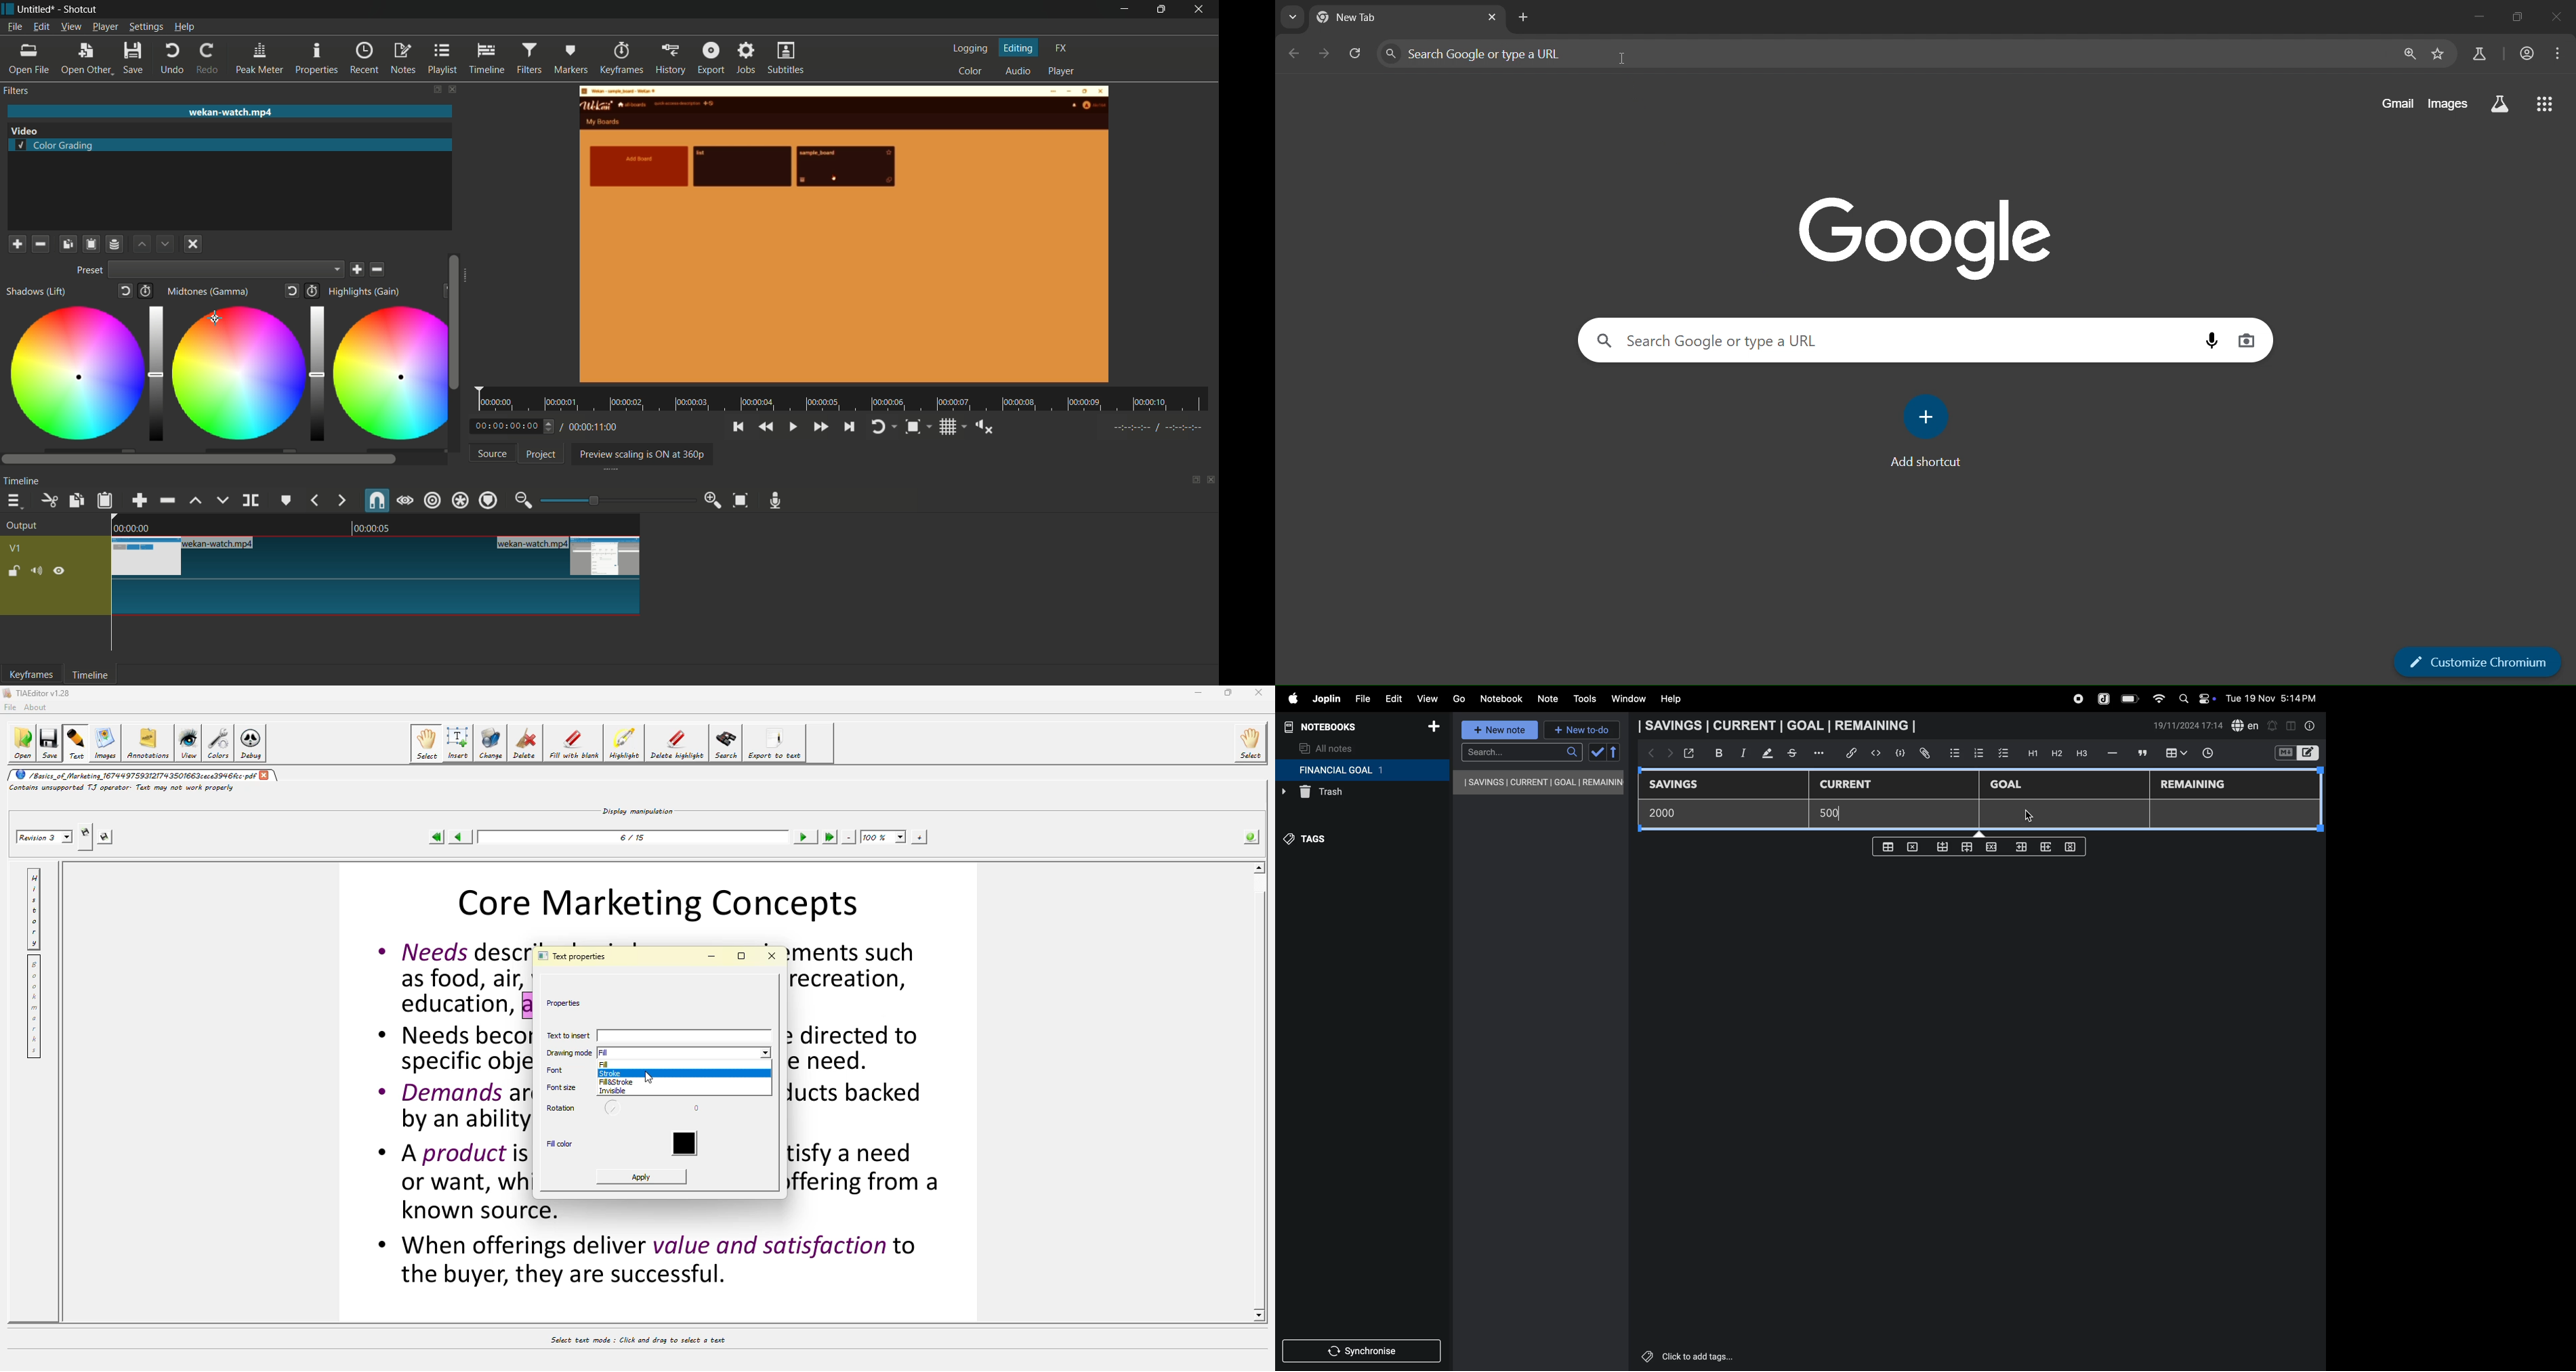  What do you see at coordinates (82, 10) in the screenshot?
I see `app name` at bounding box center [82, 10].